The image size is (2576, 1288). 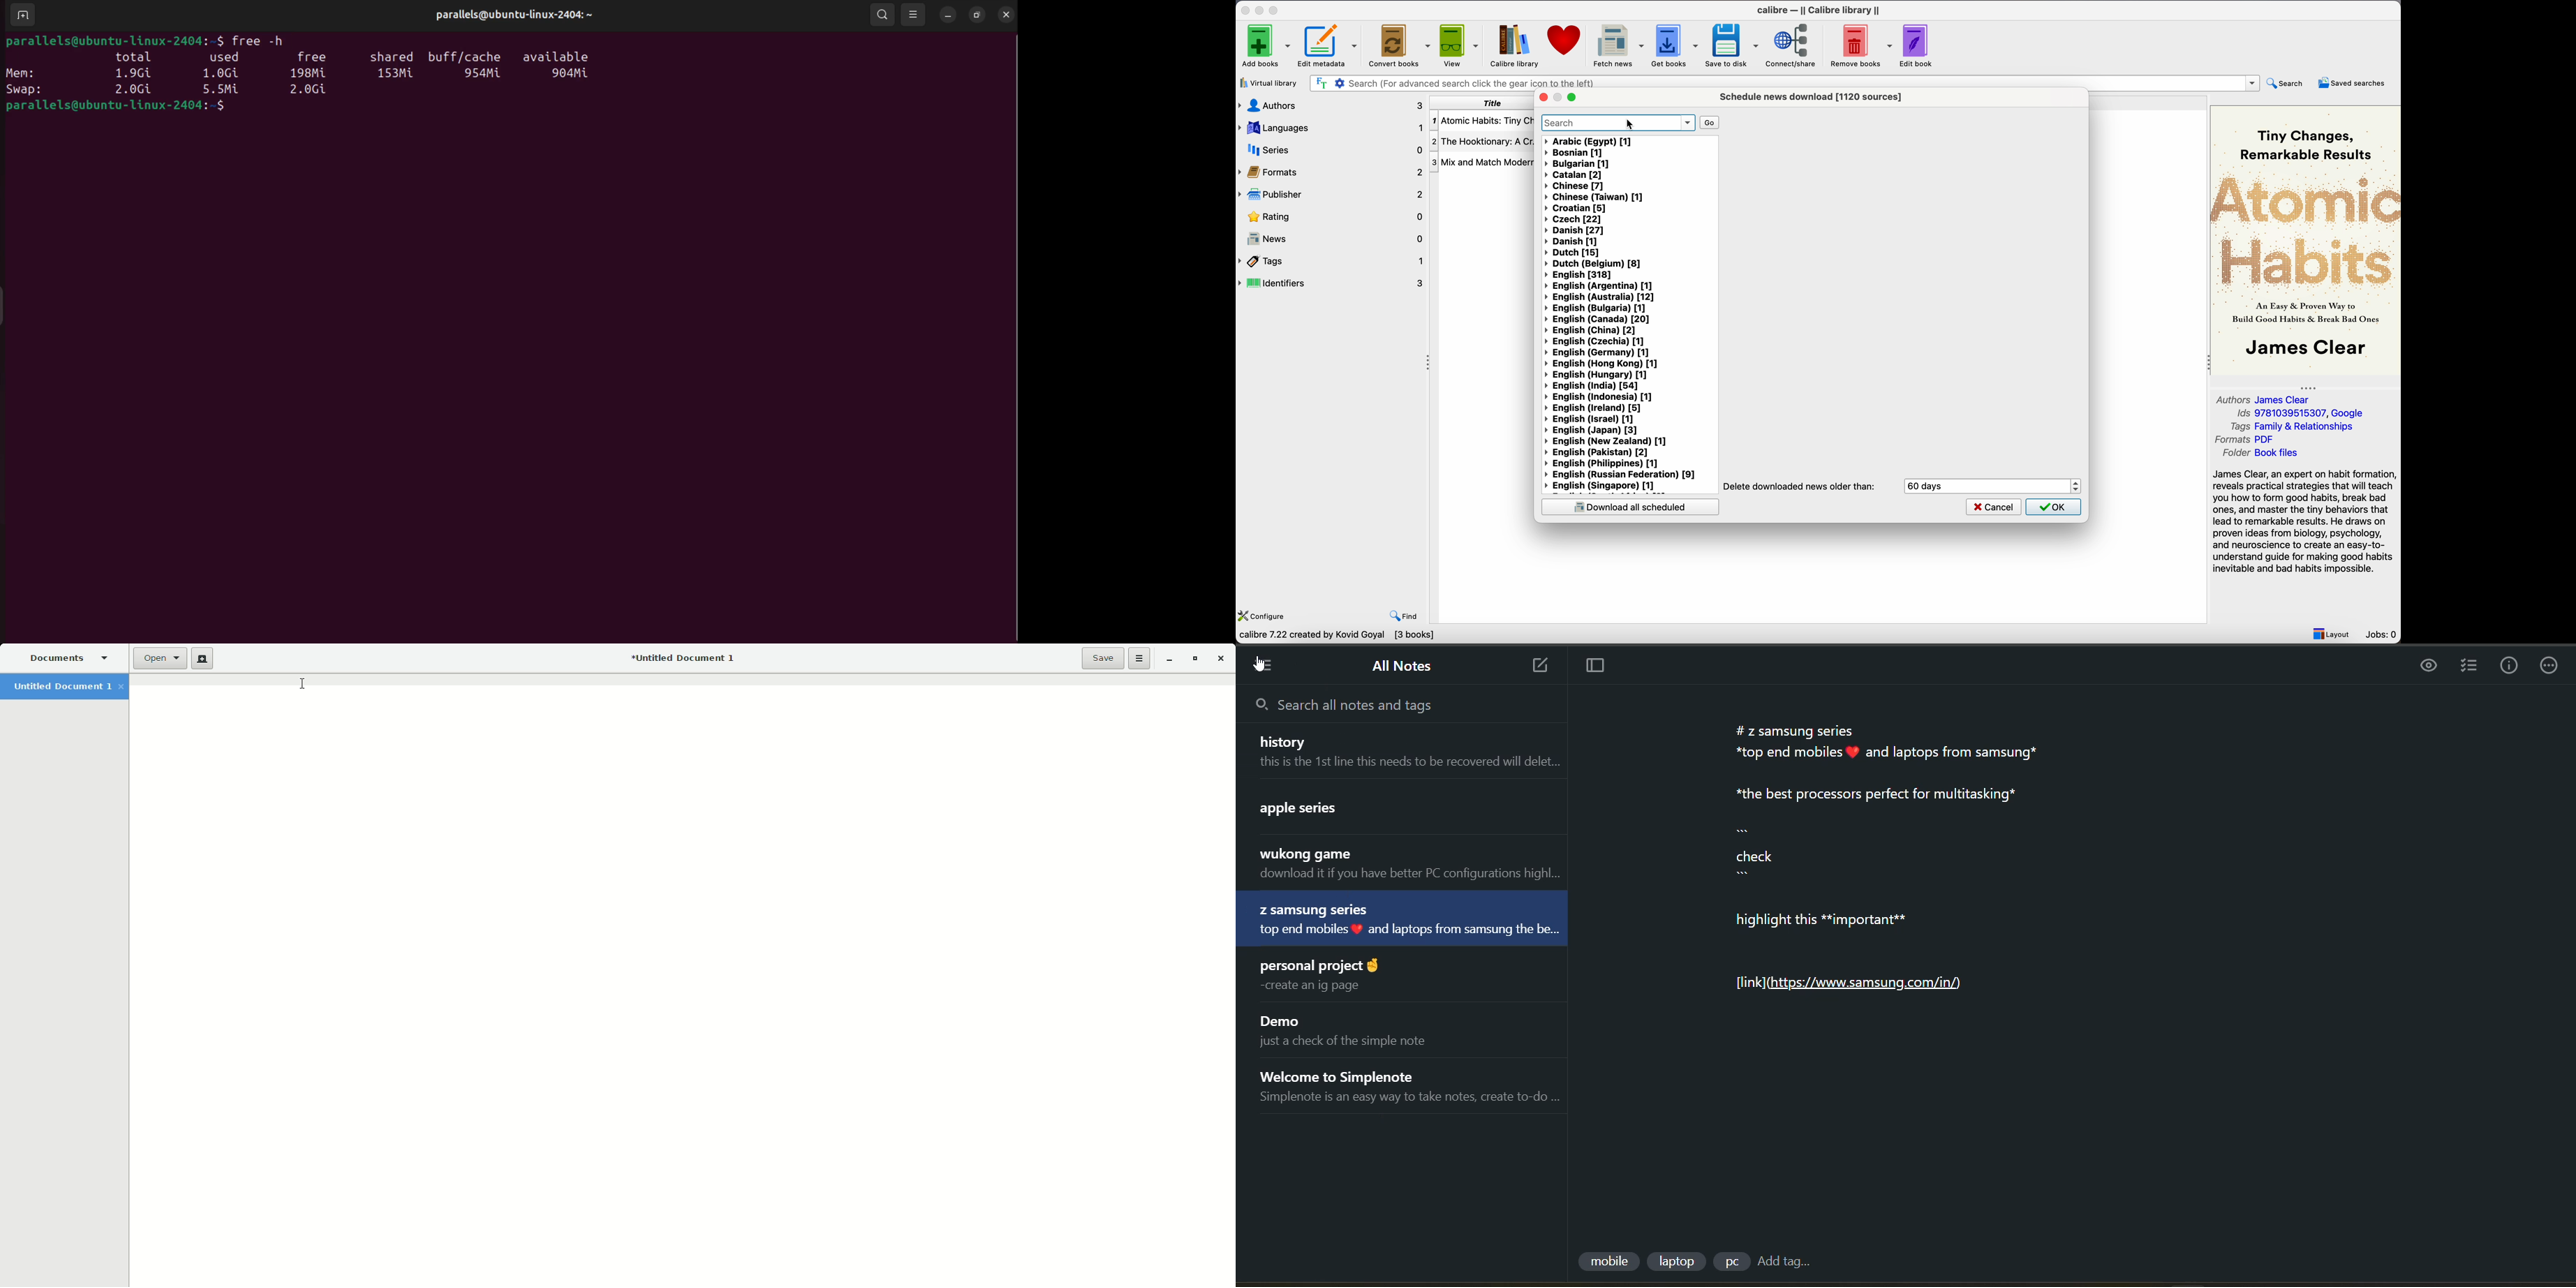 I want to click on used, so click(x=227, y=56).